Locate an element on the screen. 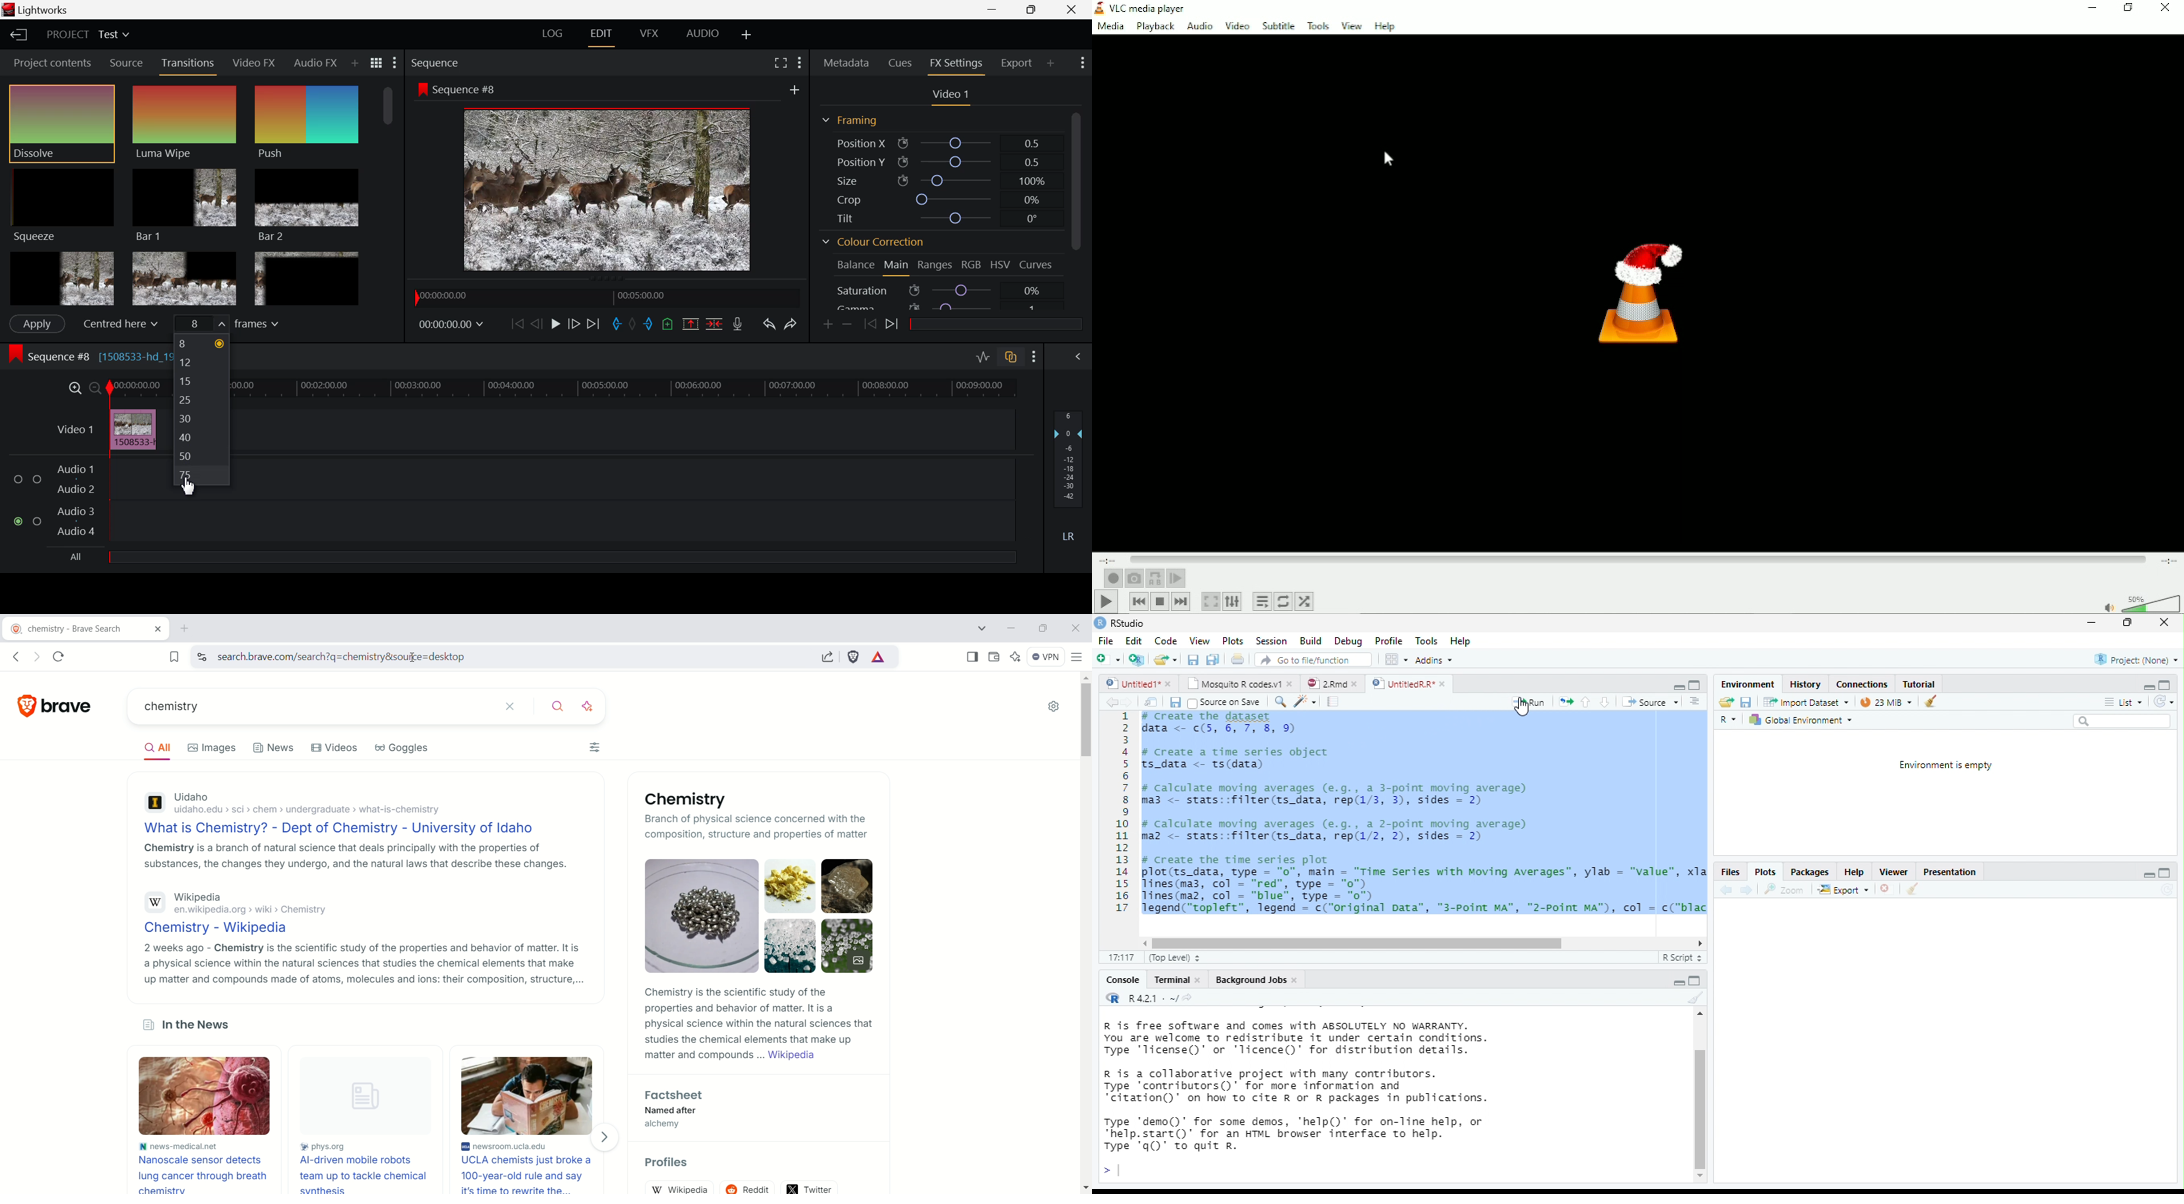 The width and height of the screenshot is (2184, 1204). Add Panel is located at coordinates (1050, 62).